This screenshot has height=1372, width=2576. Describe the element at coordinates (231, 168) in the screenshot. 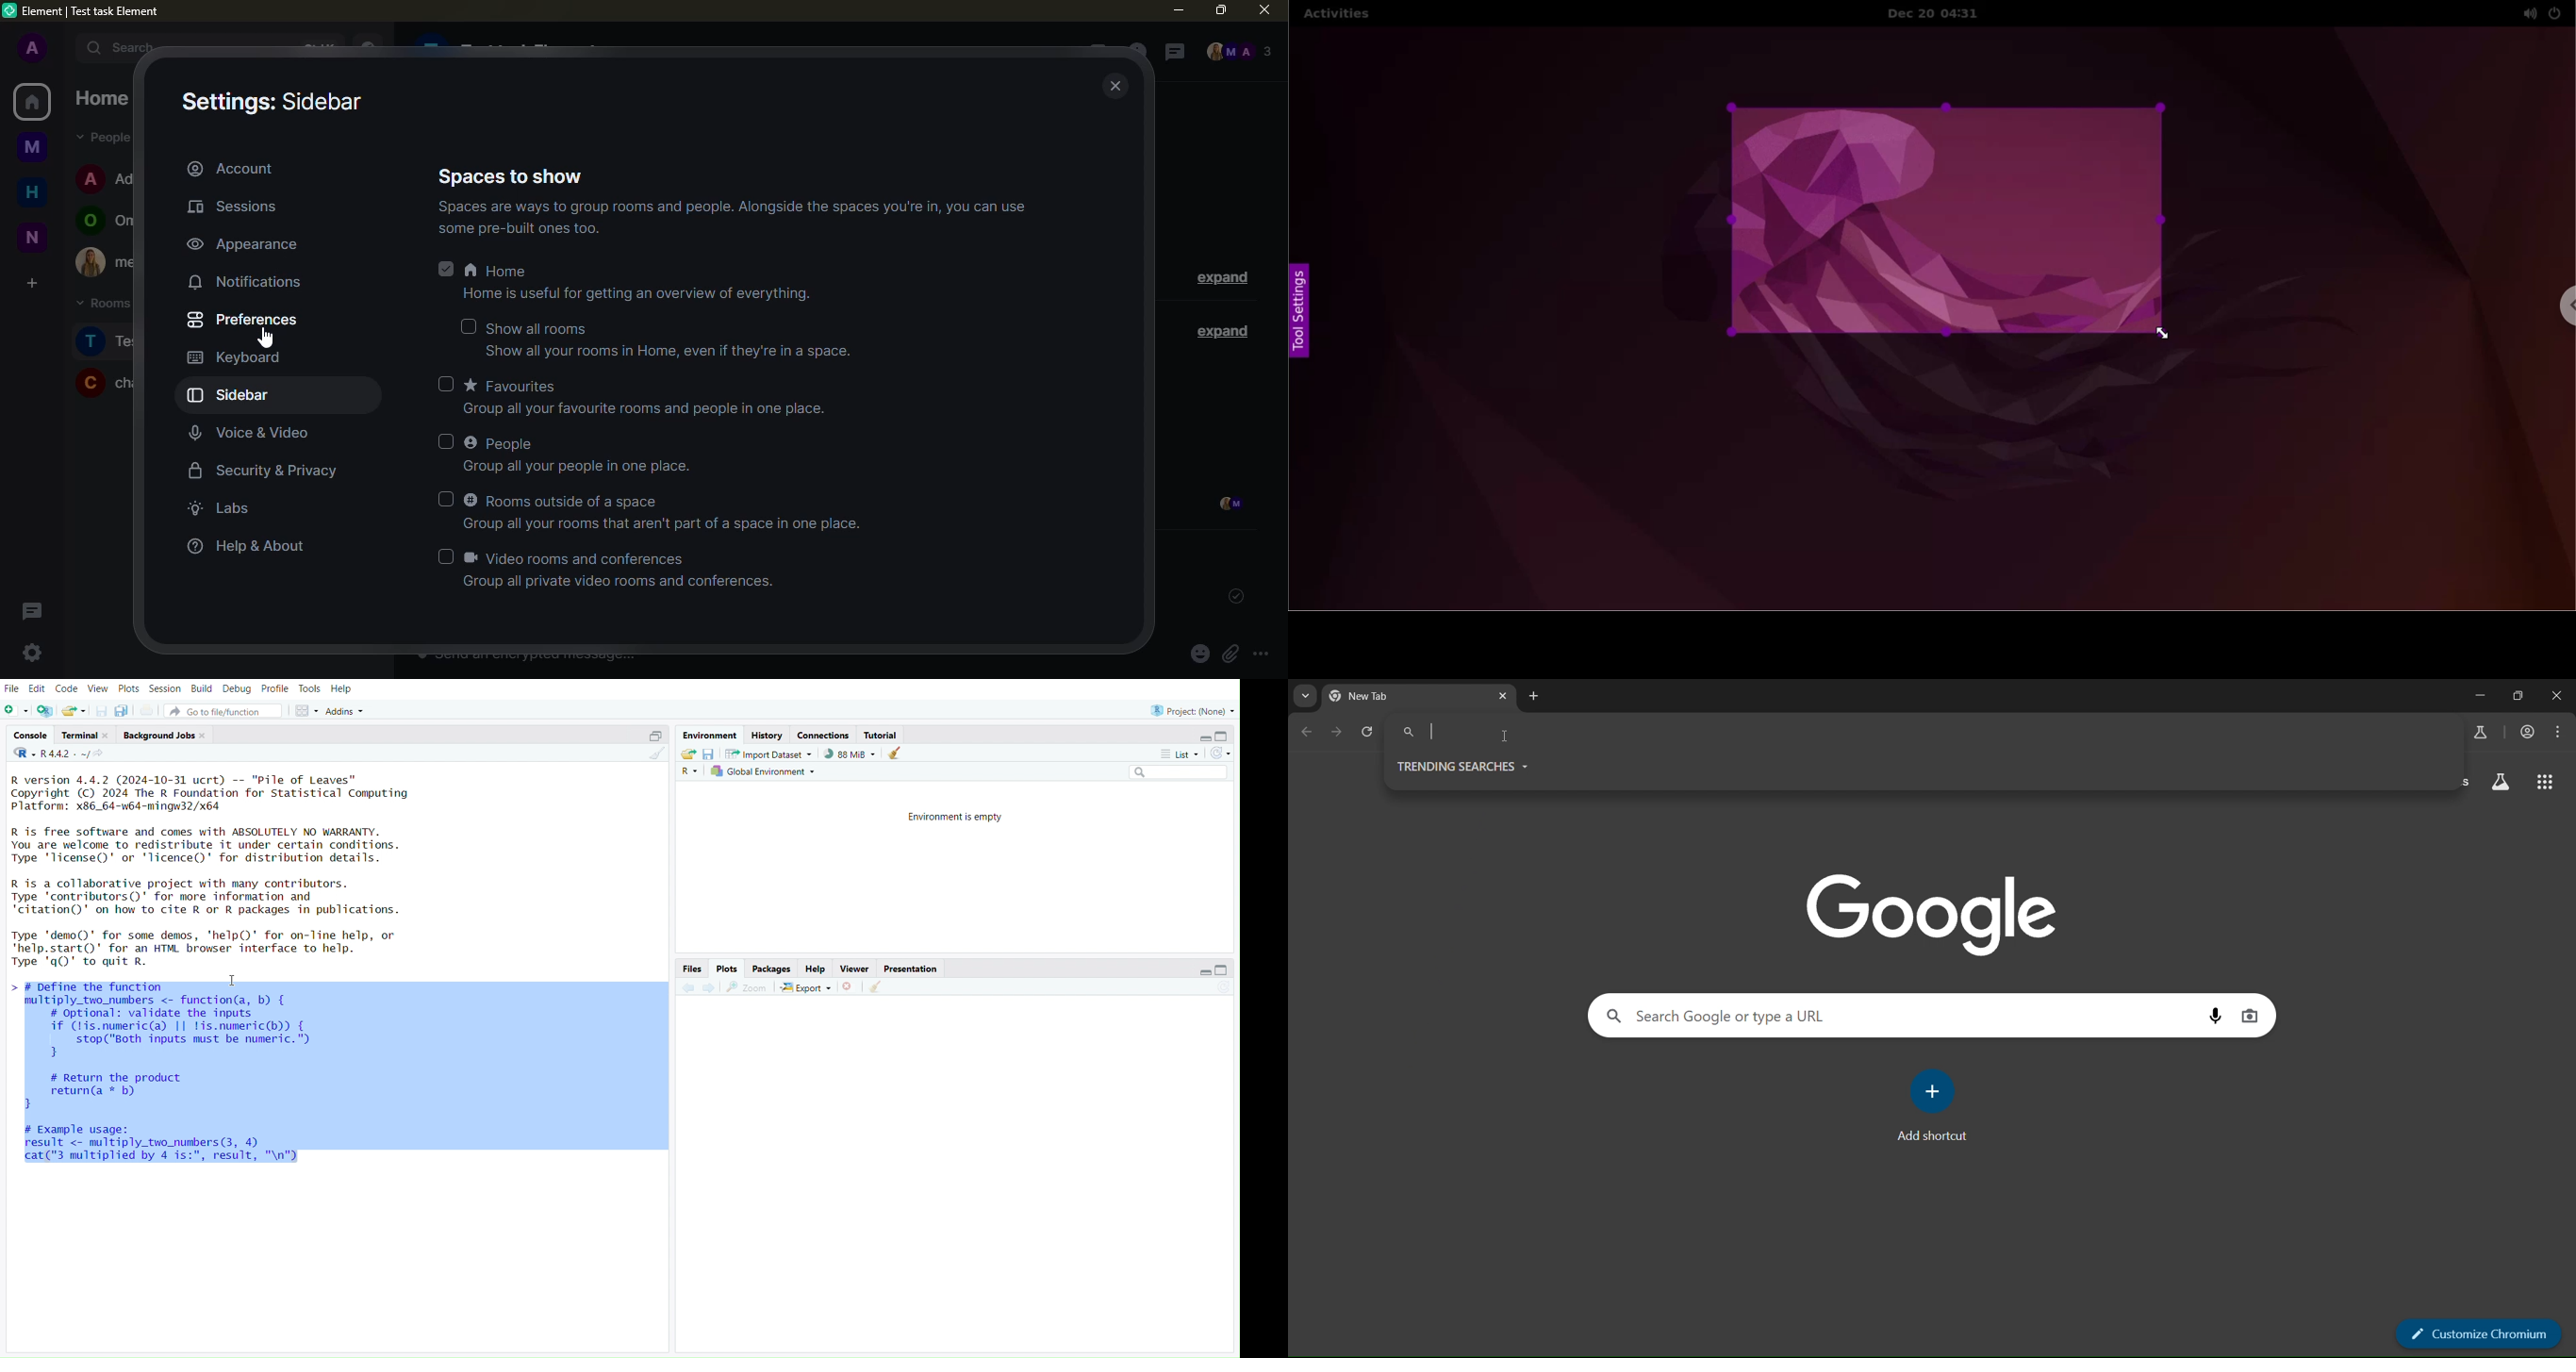

I see `account` at that location.